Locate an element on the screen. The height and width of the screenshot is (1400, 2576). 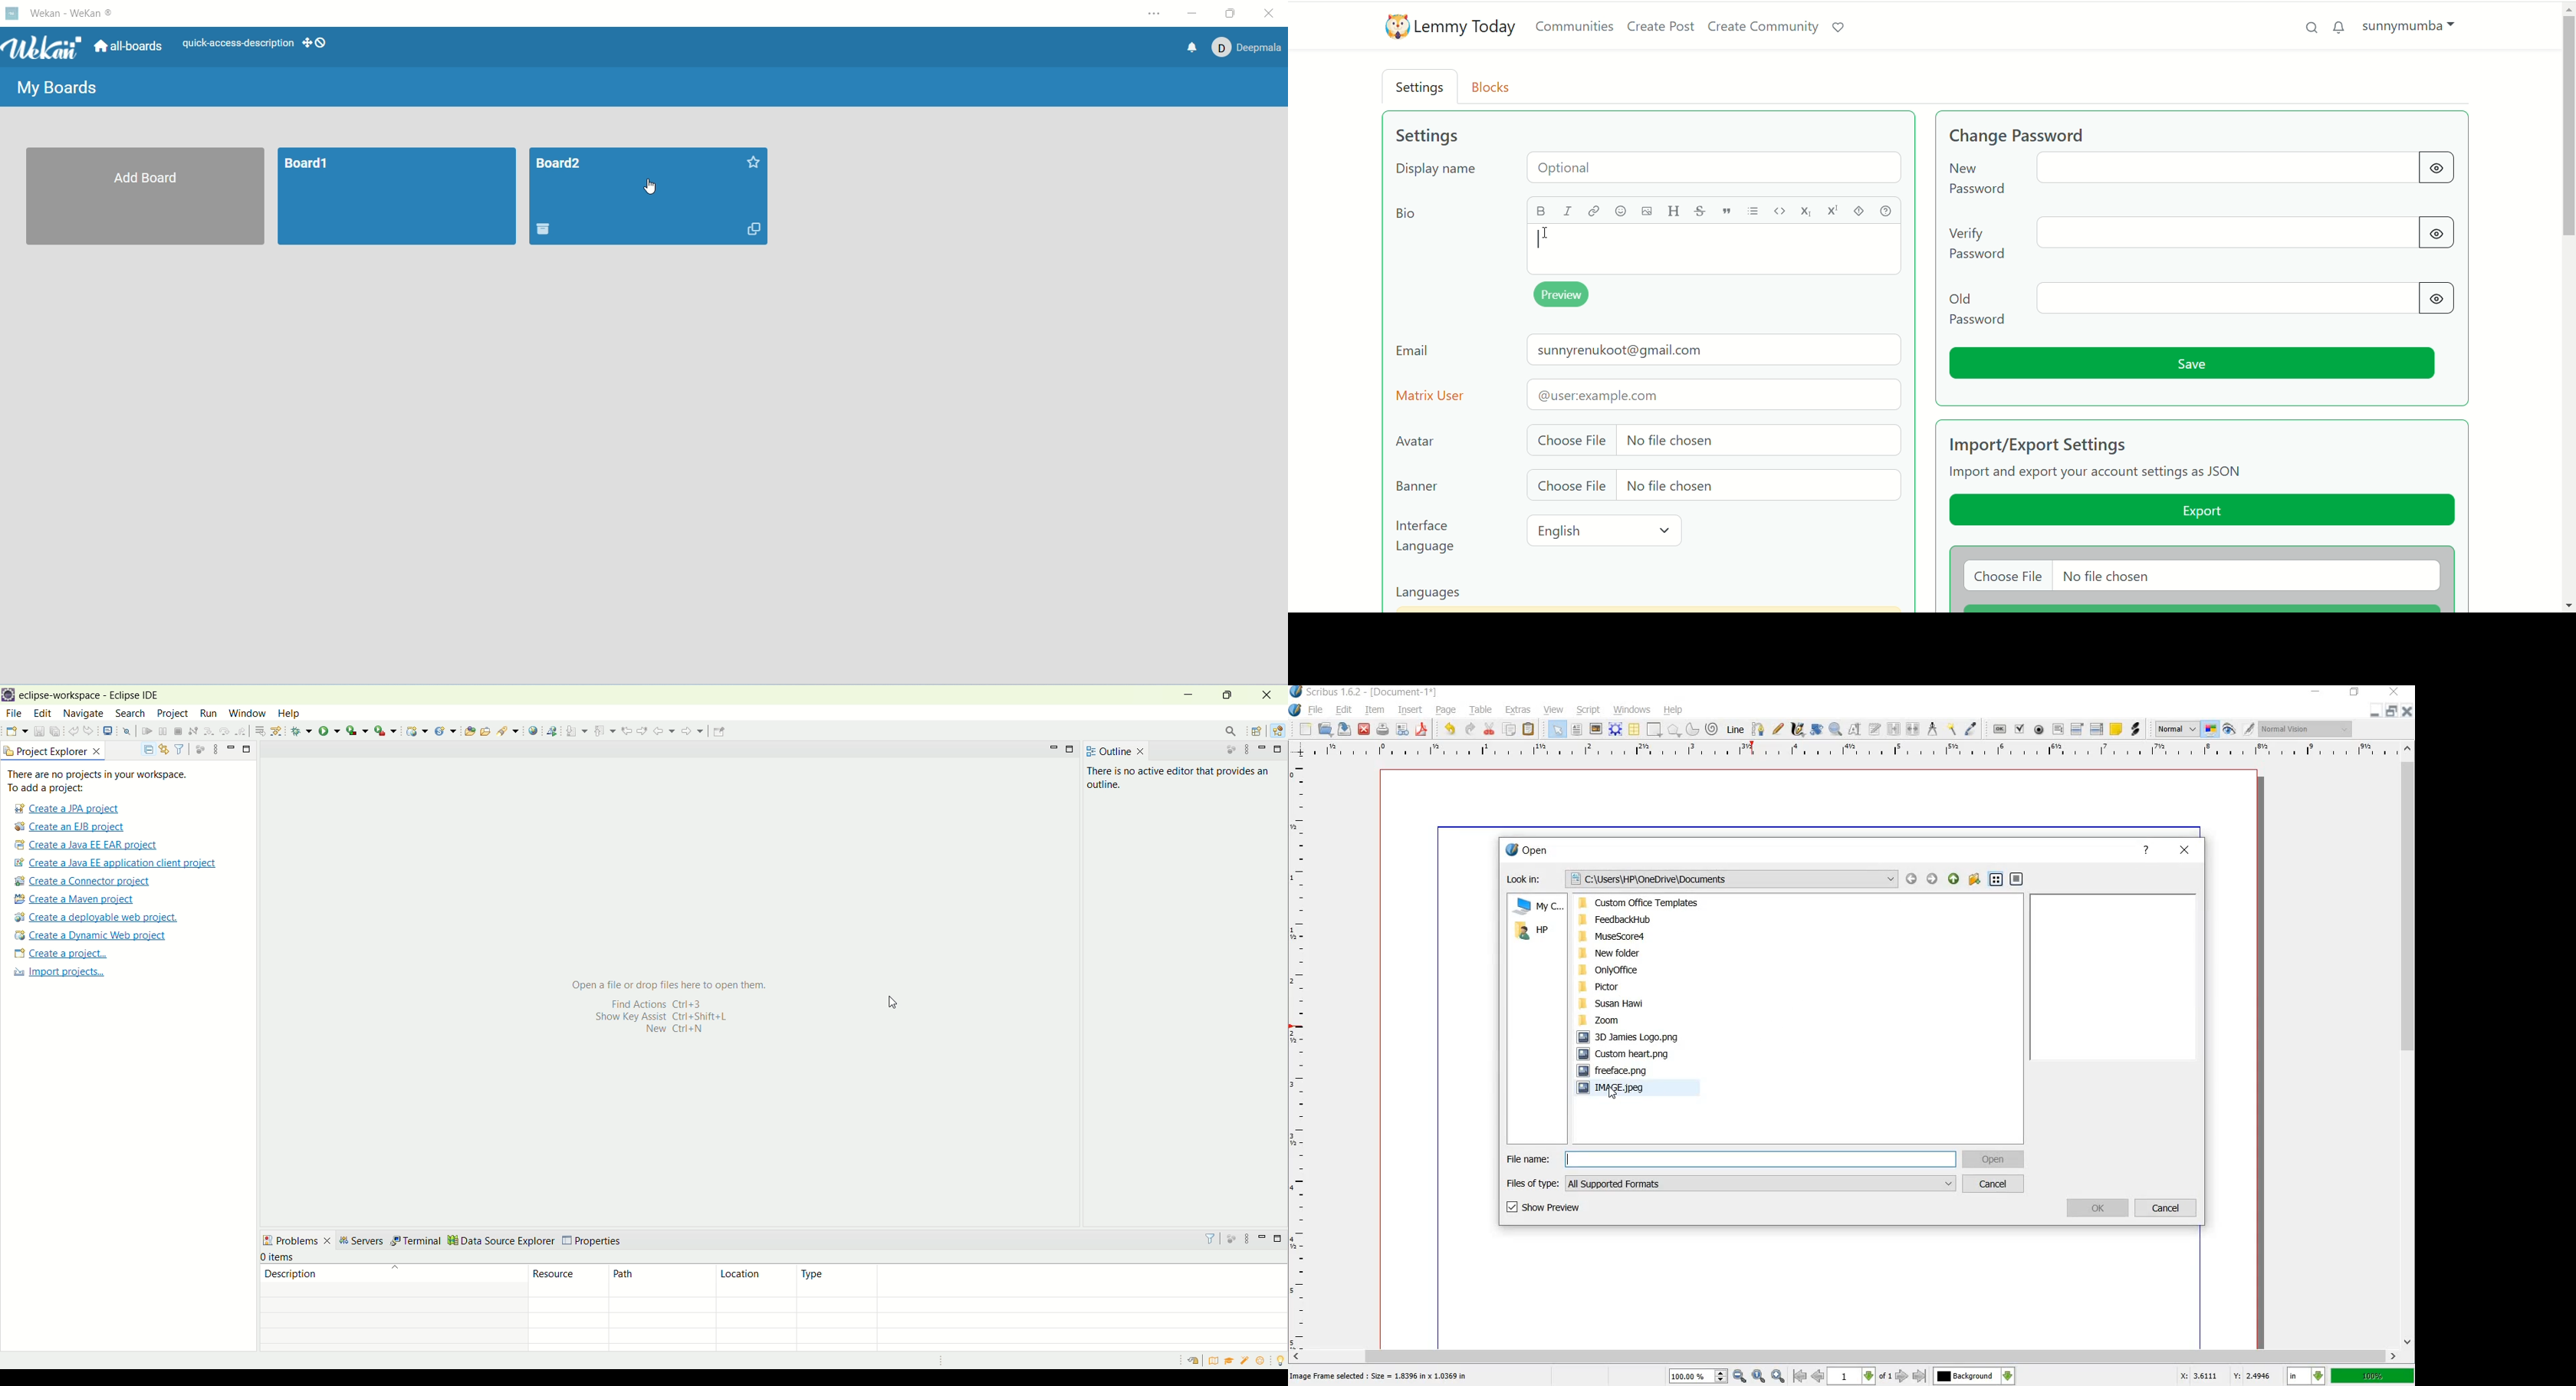
pointer is located at coordinates (1614, 1093).